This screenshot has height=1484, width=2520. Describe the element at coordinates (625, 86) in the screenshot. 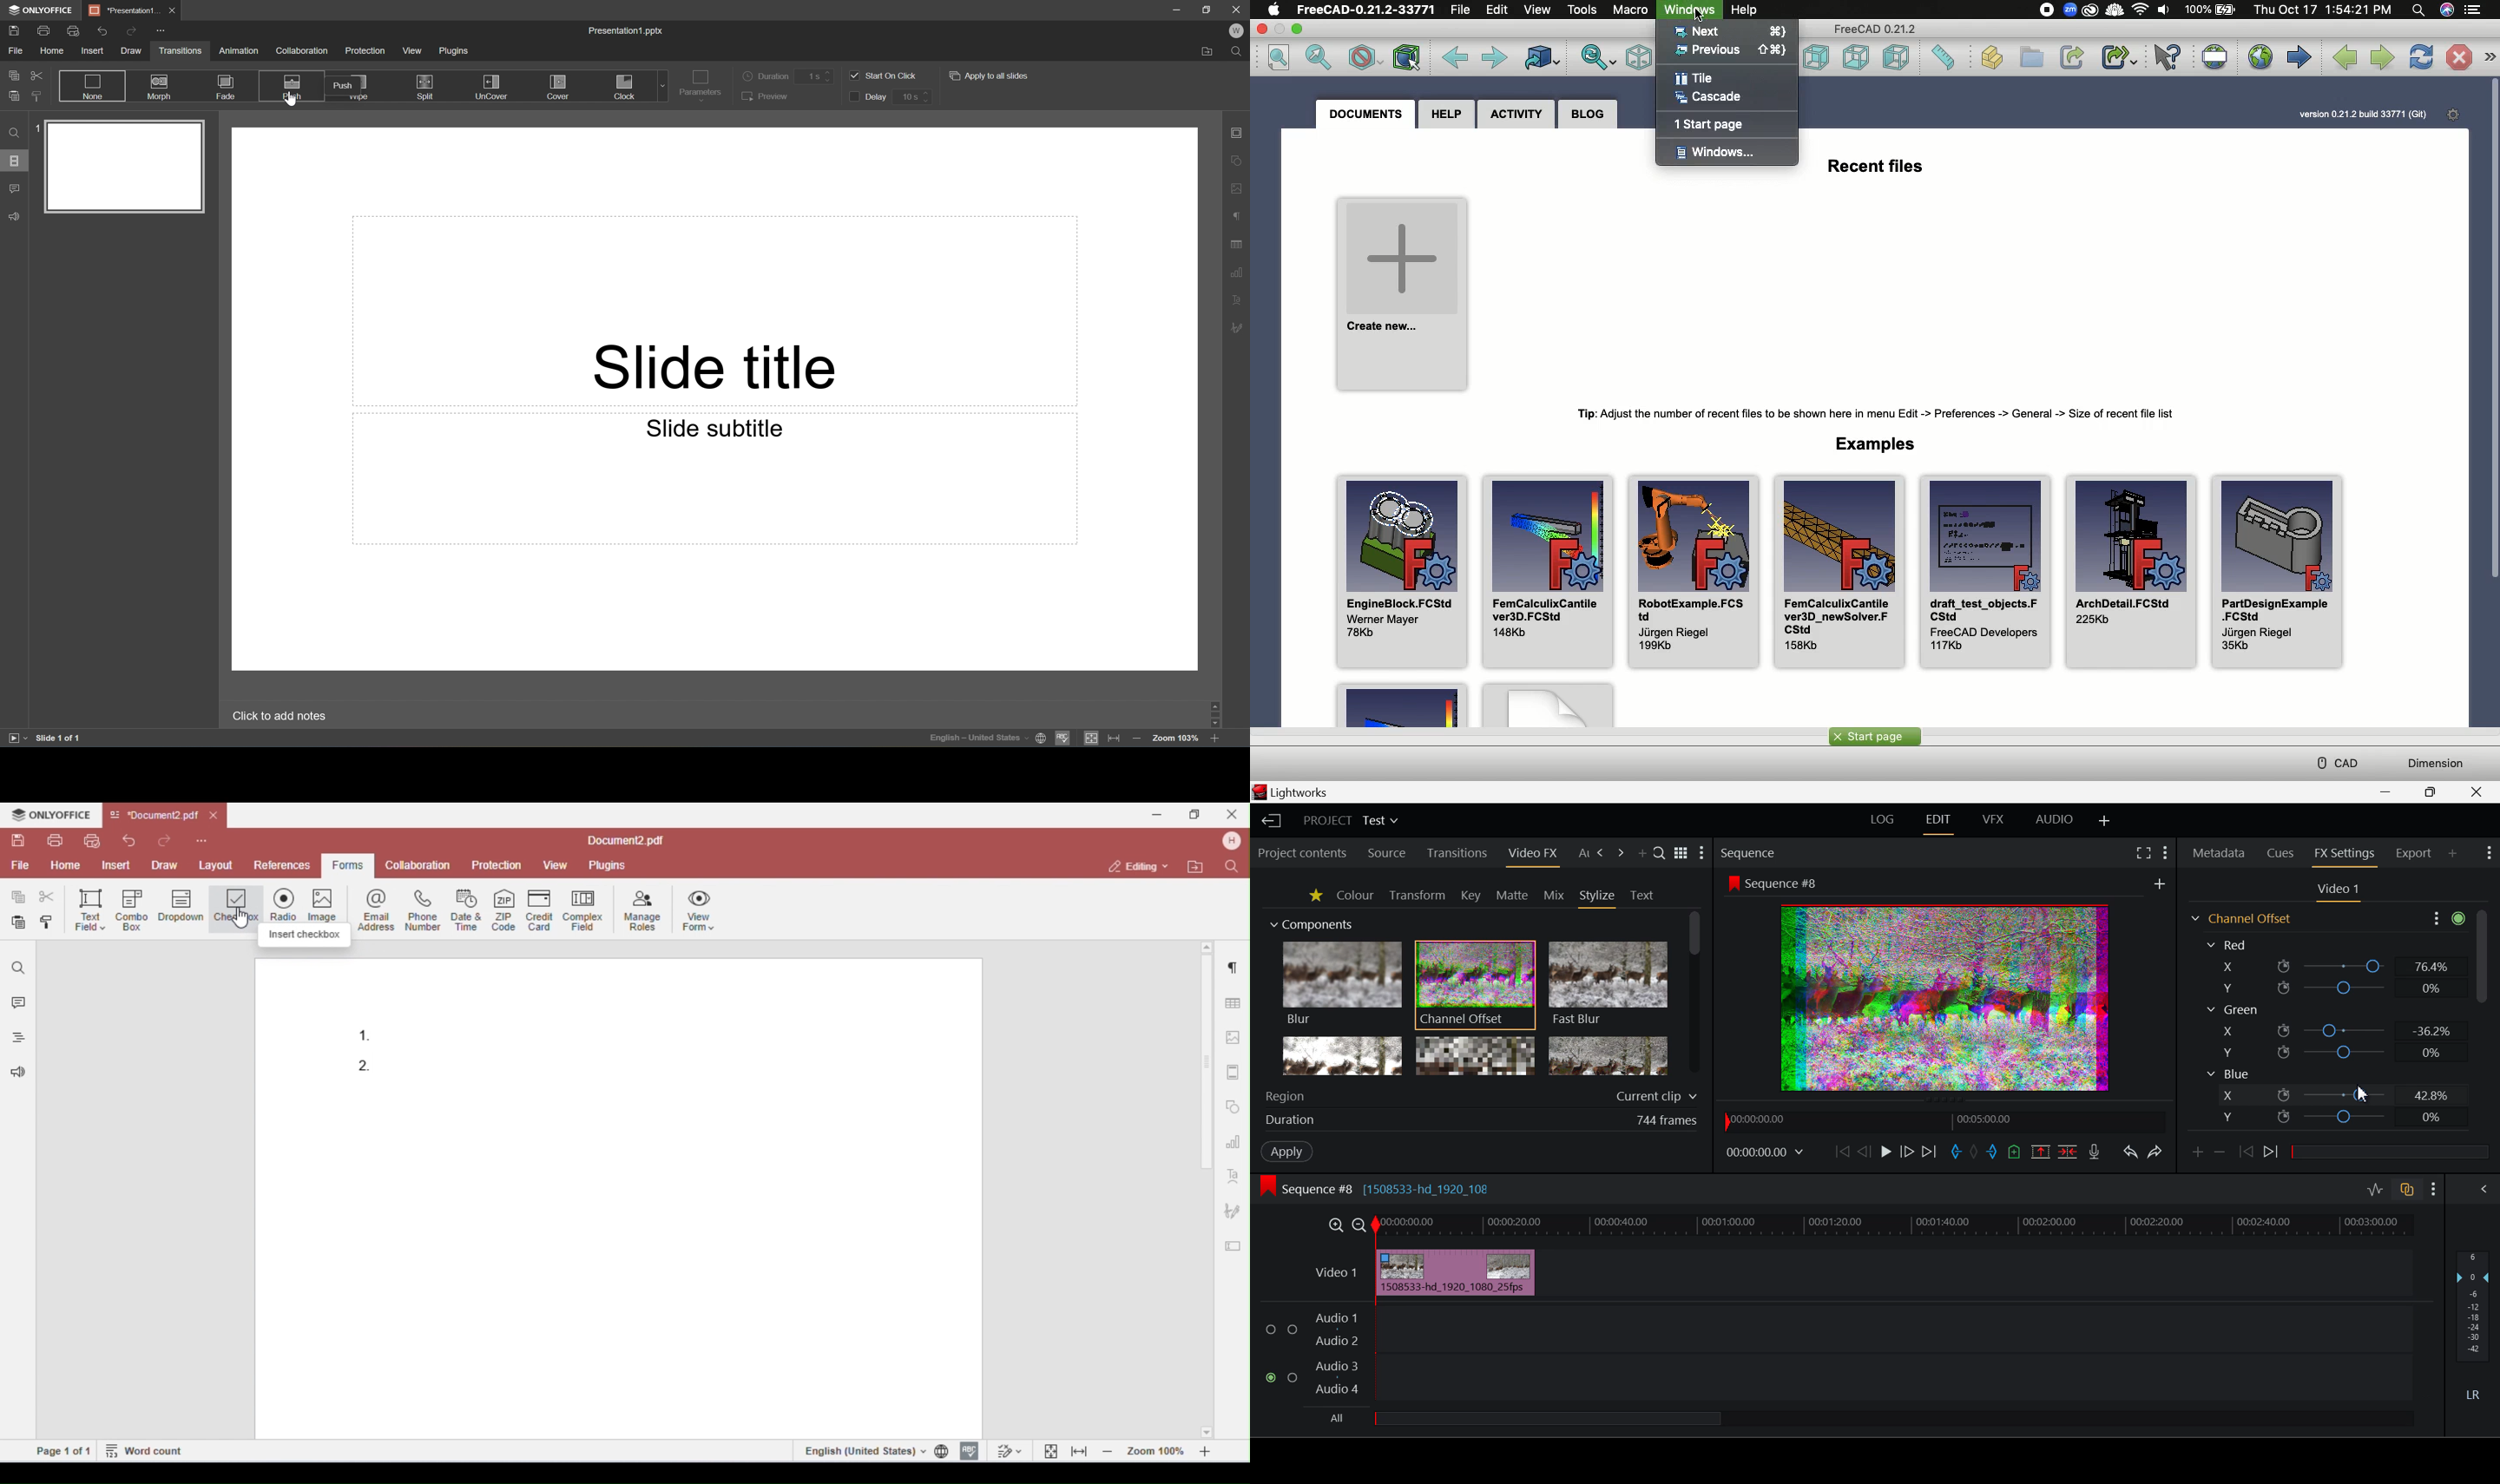

I see `Clock` at that location.